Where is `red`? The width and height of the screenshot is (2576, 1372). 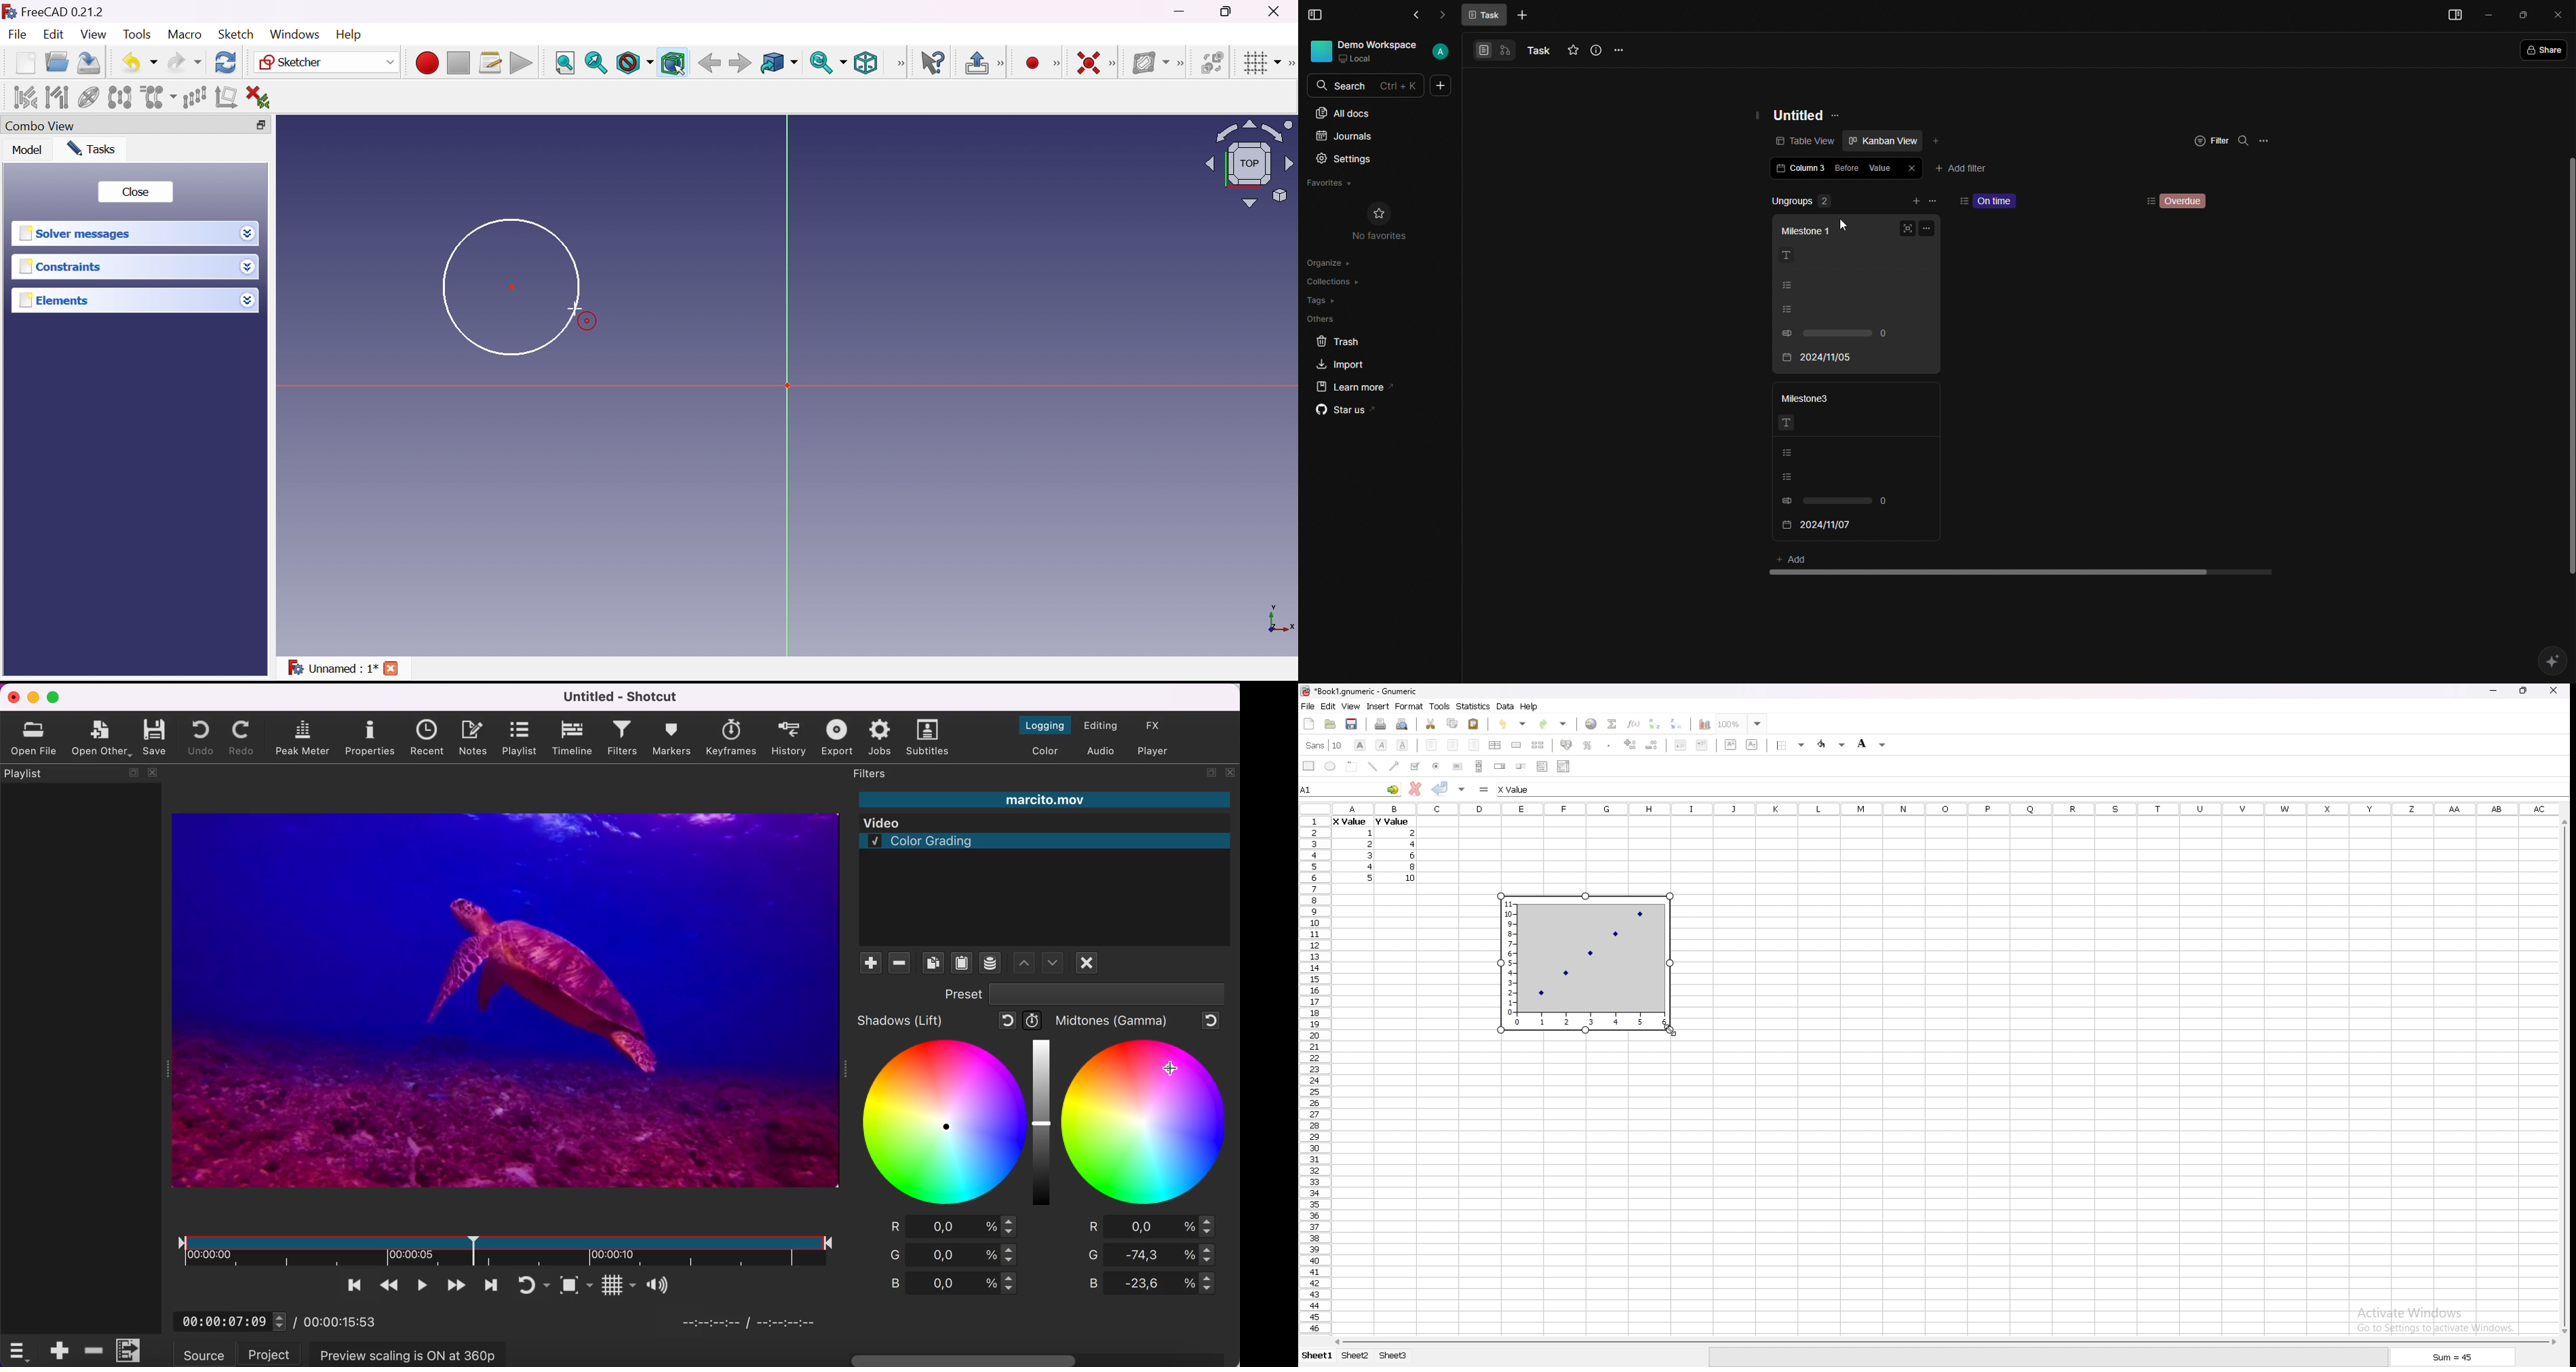
red is located at coordinates (954, 1225).